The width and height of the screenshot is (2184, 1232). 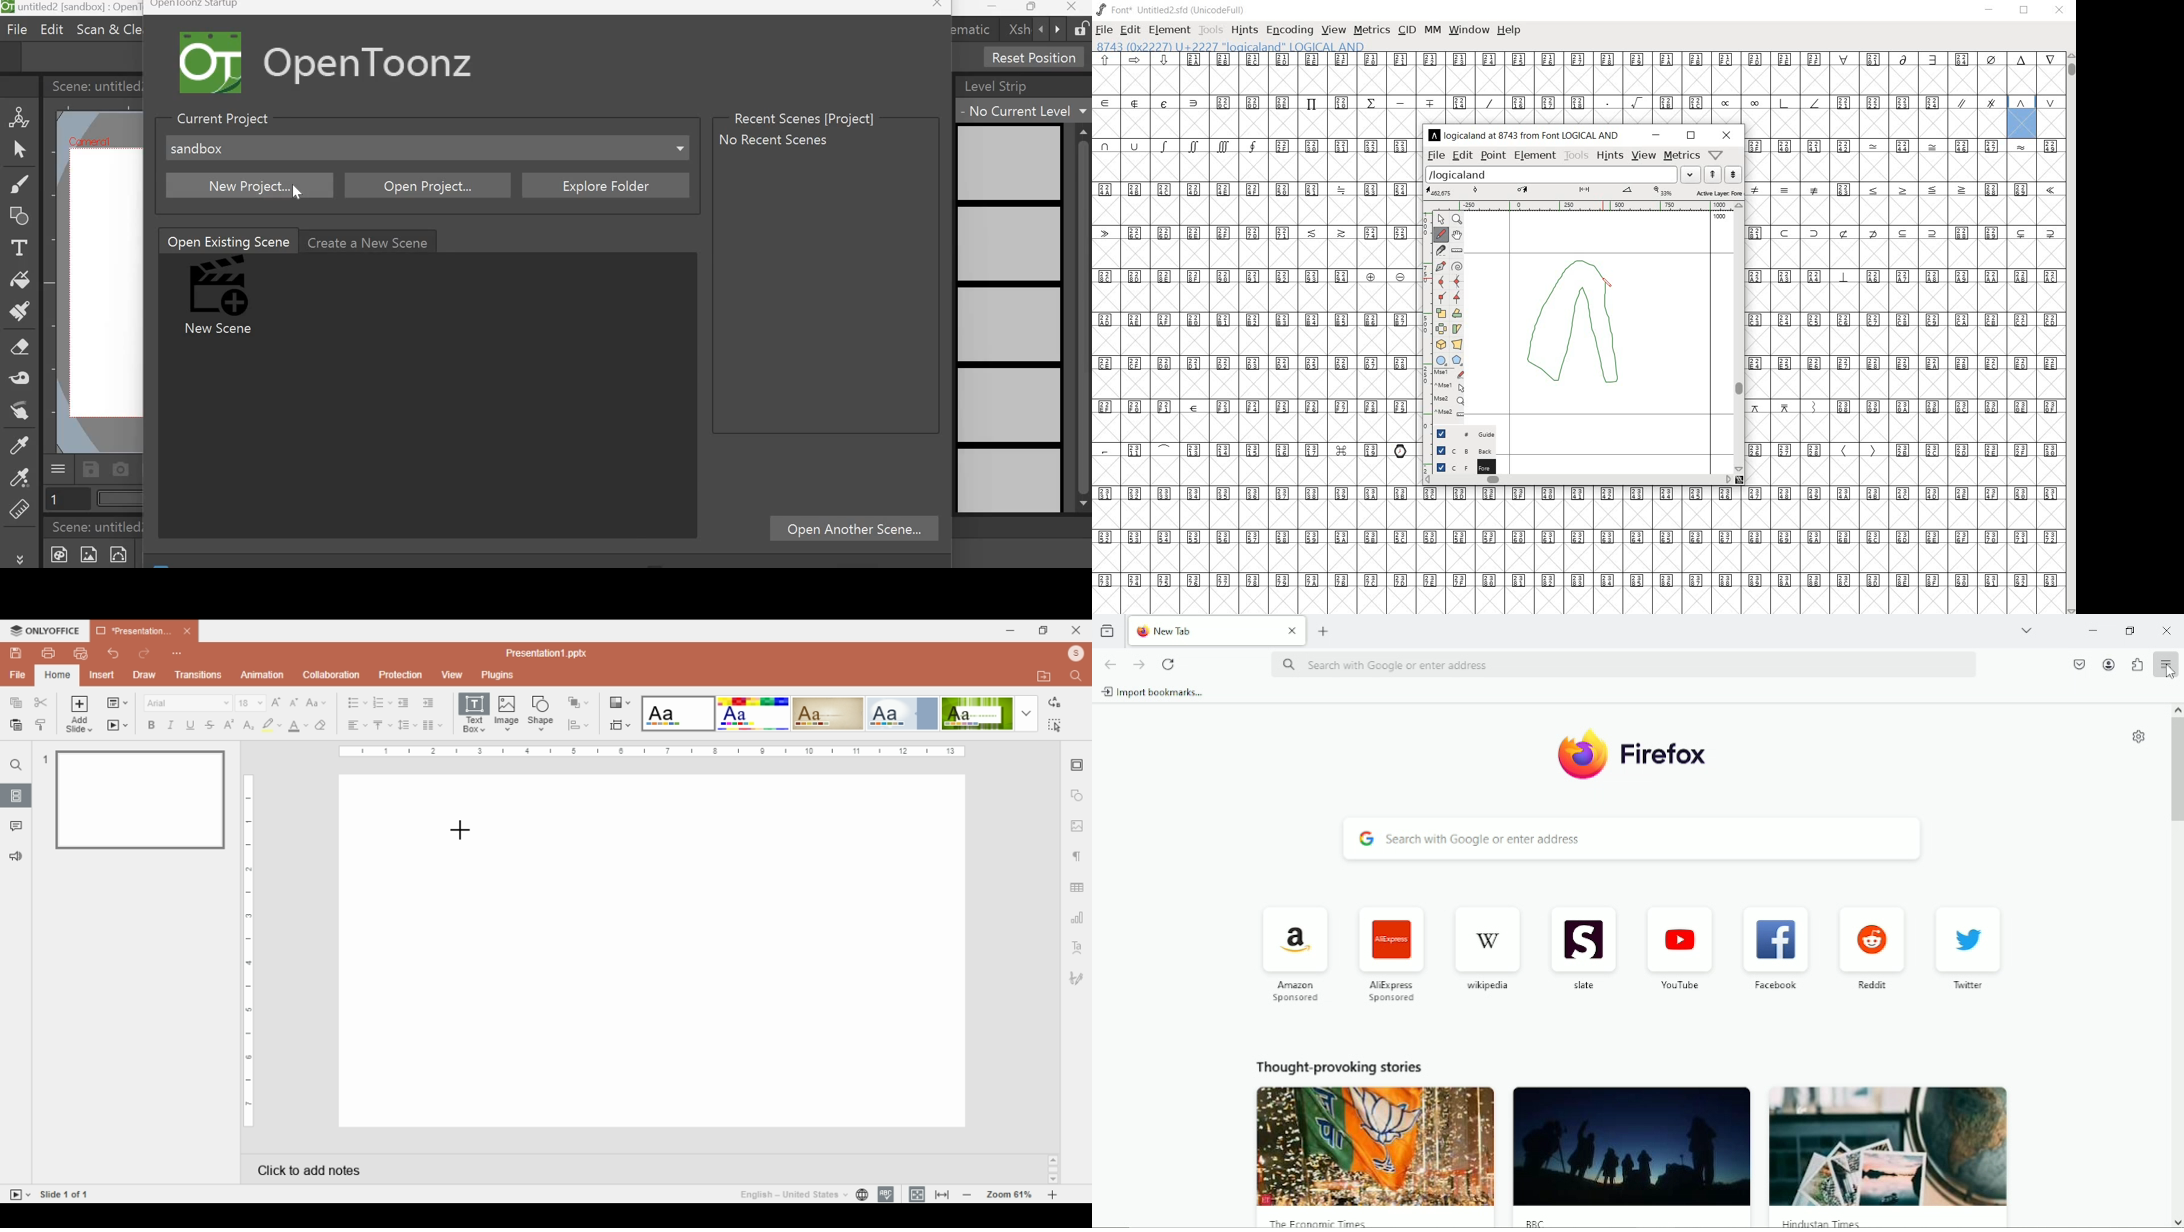 I want to click on insert shape, so click(x=540, y=712).